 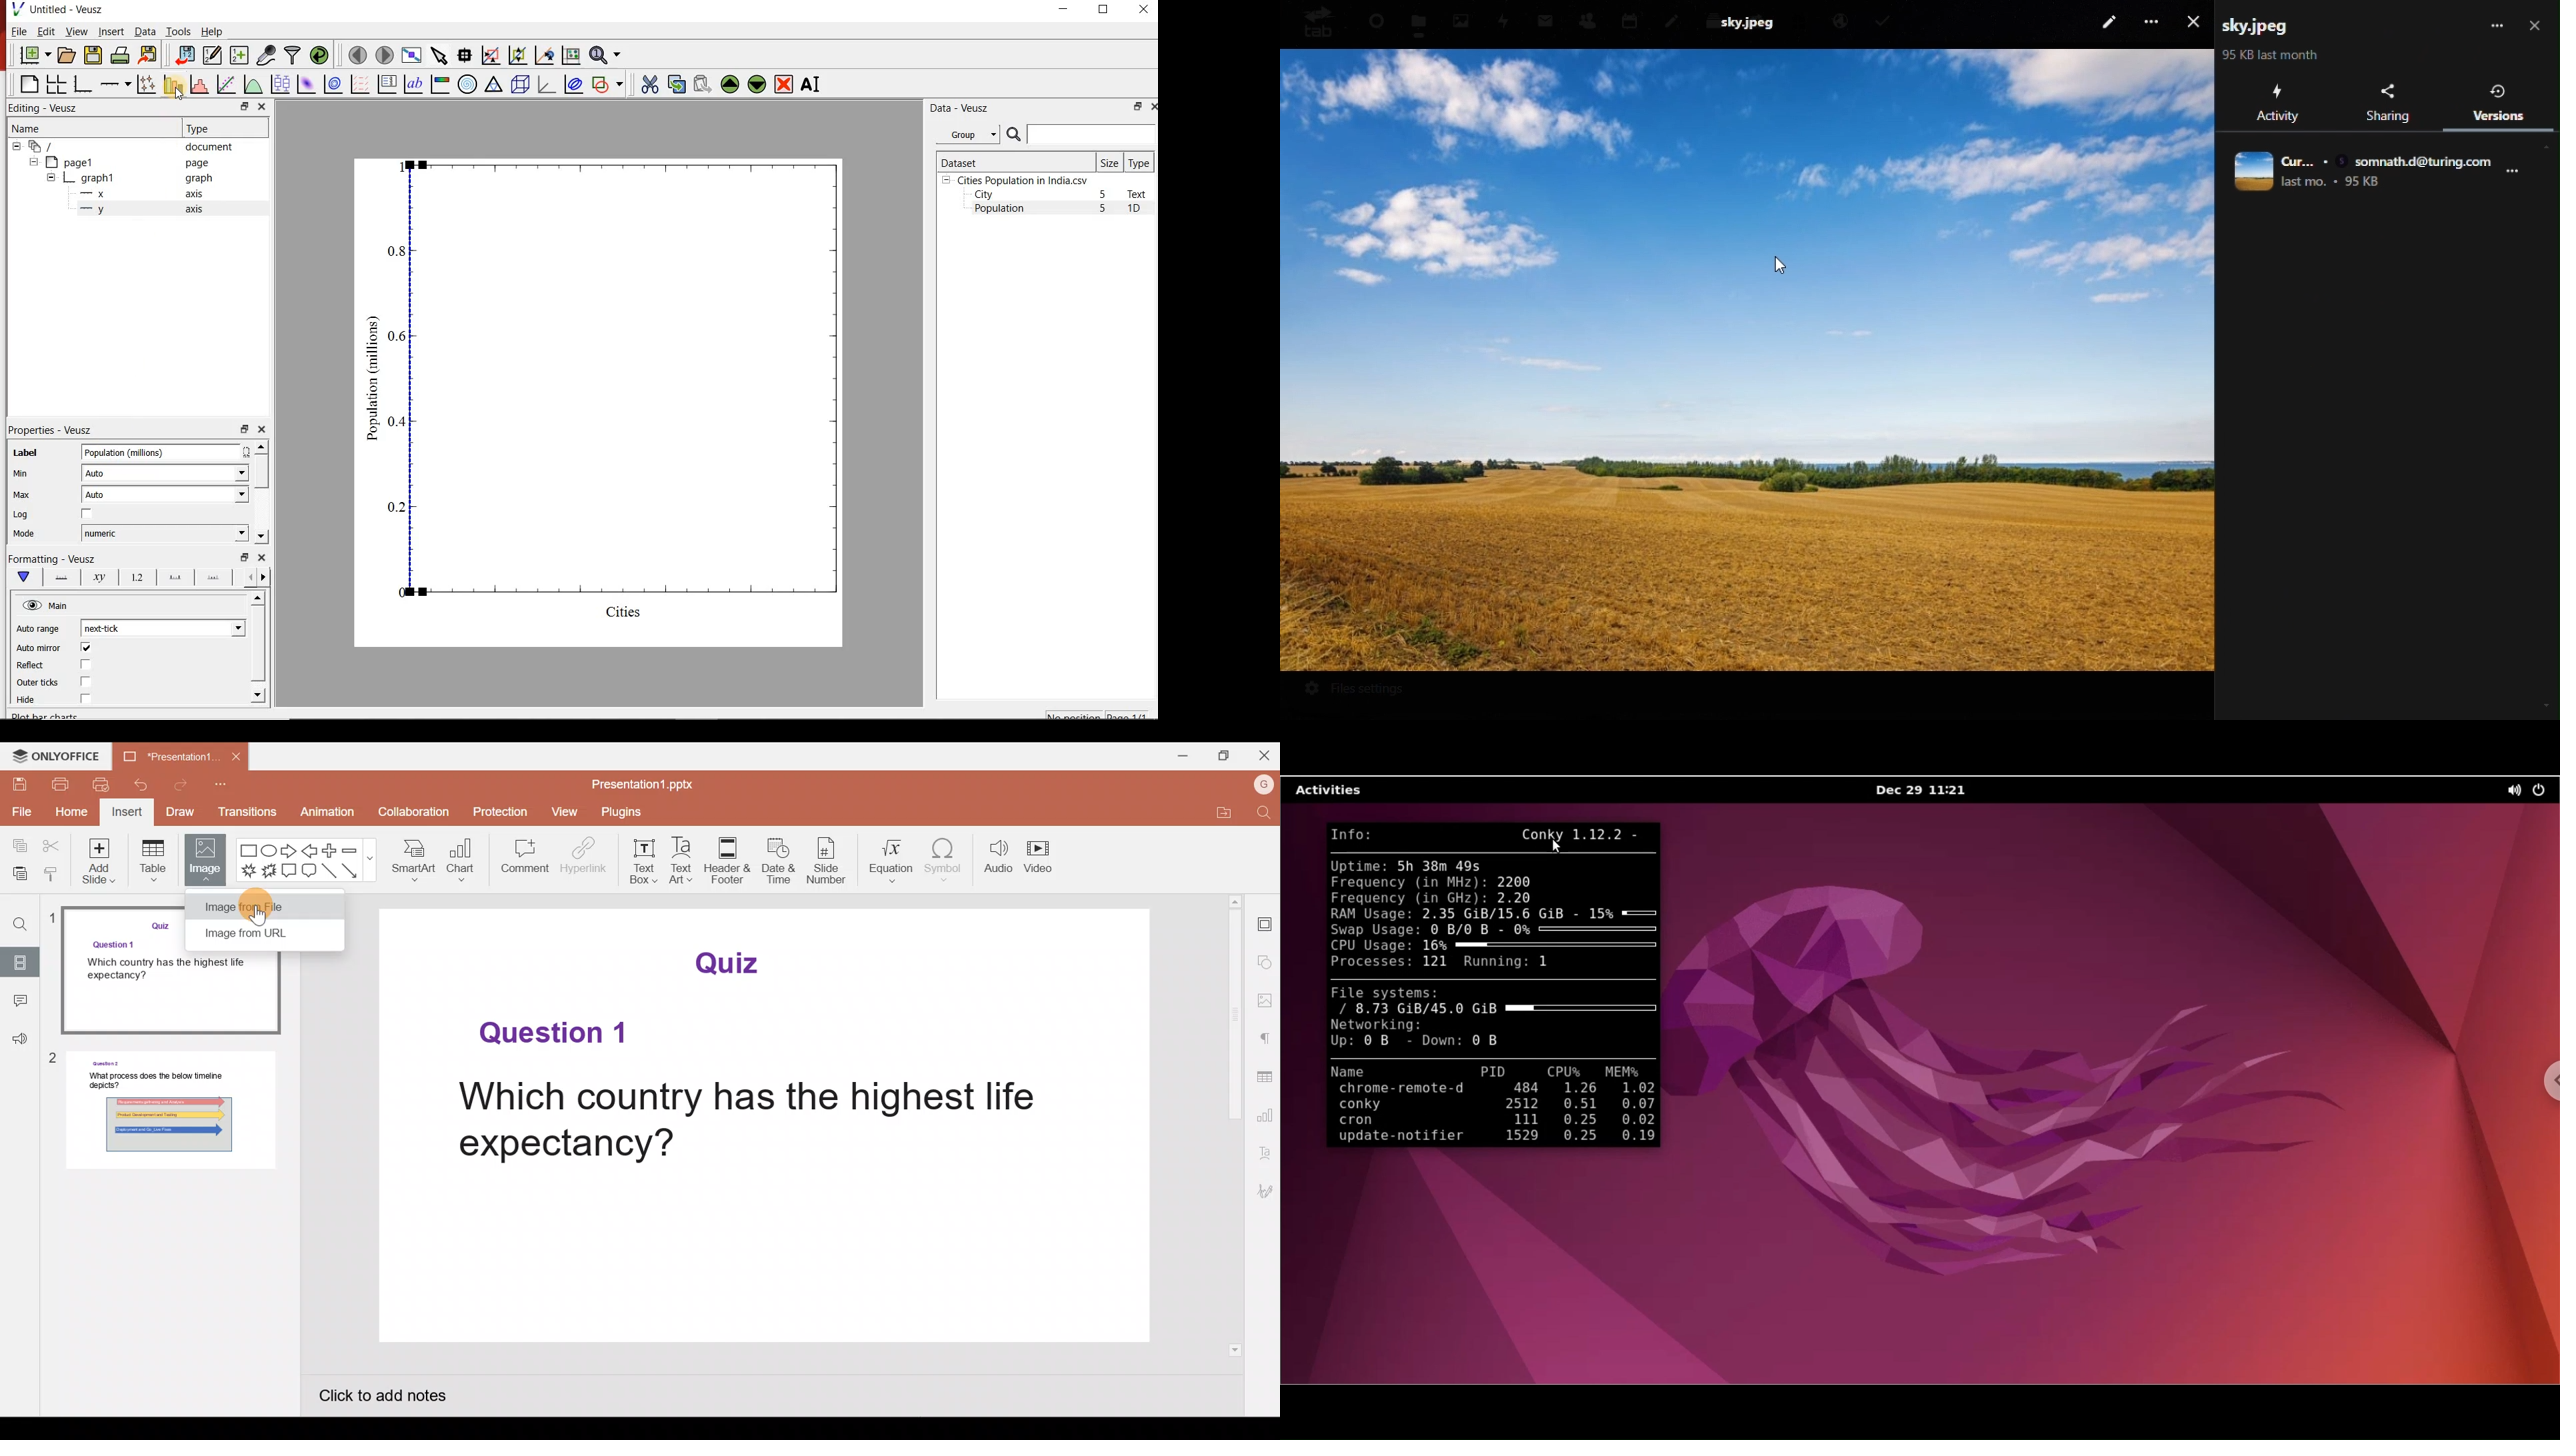 What do you see at coordinates (15, 1040) in the screenshot?
I see `Feedback & support` at bounding box center [15, 1040].